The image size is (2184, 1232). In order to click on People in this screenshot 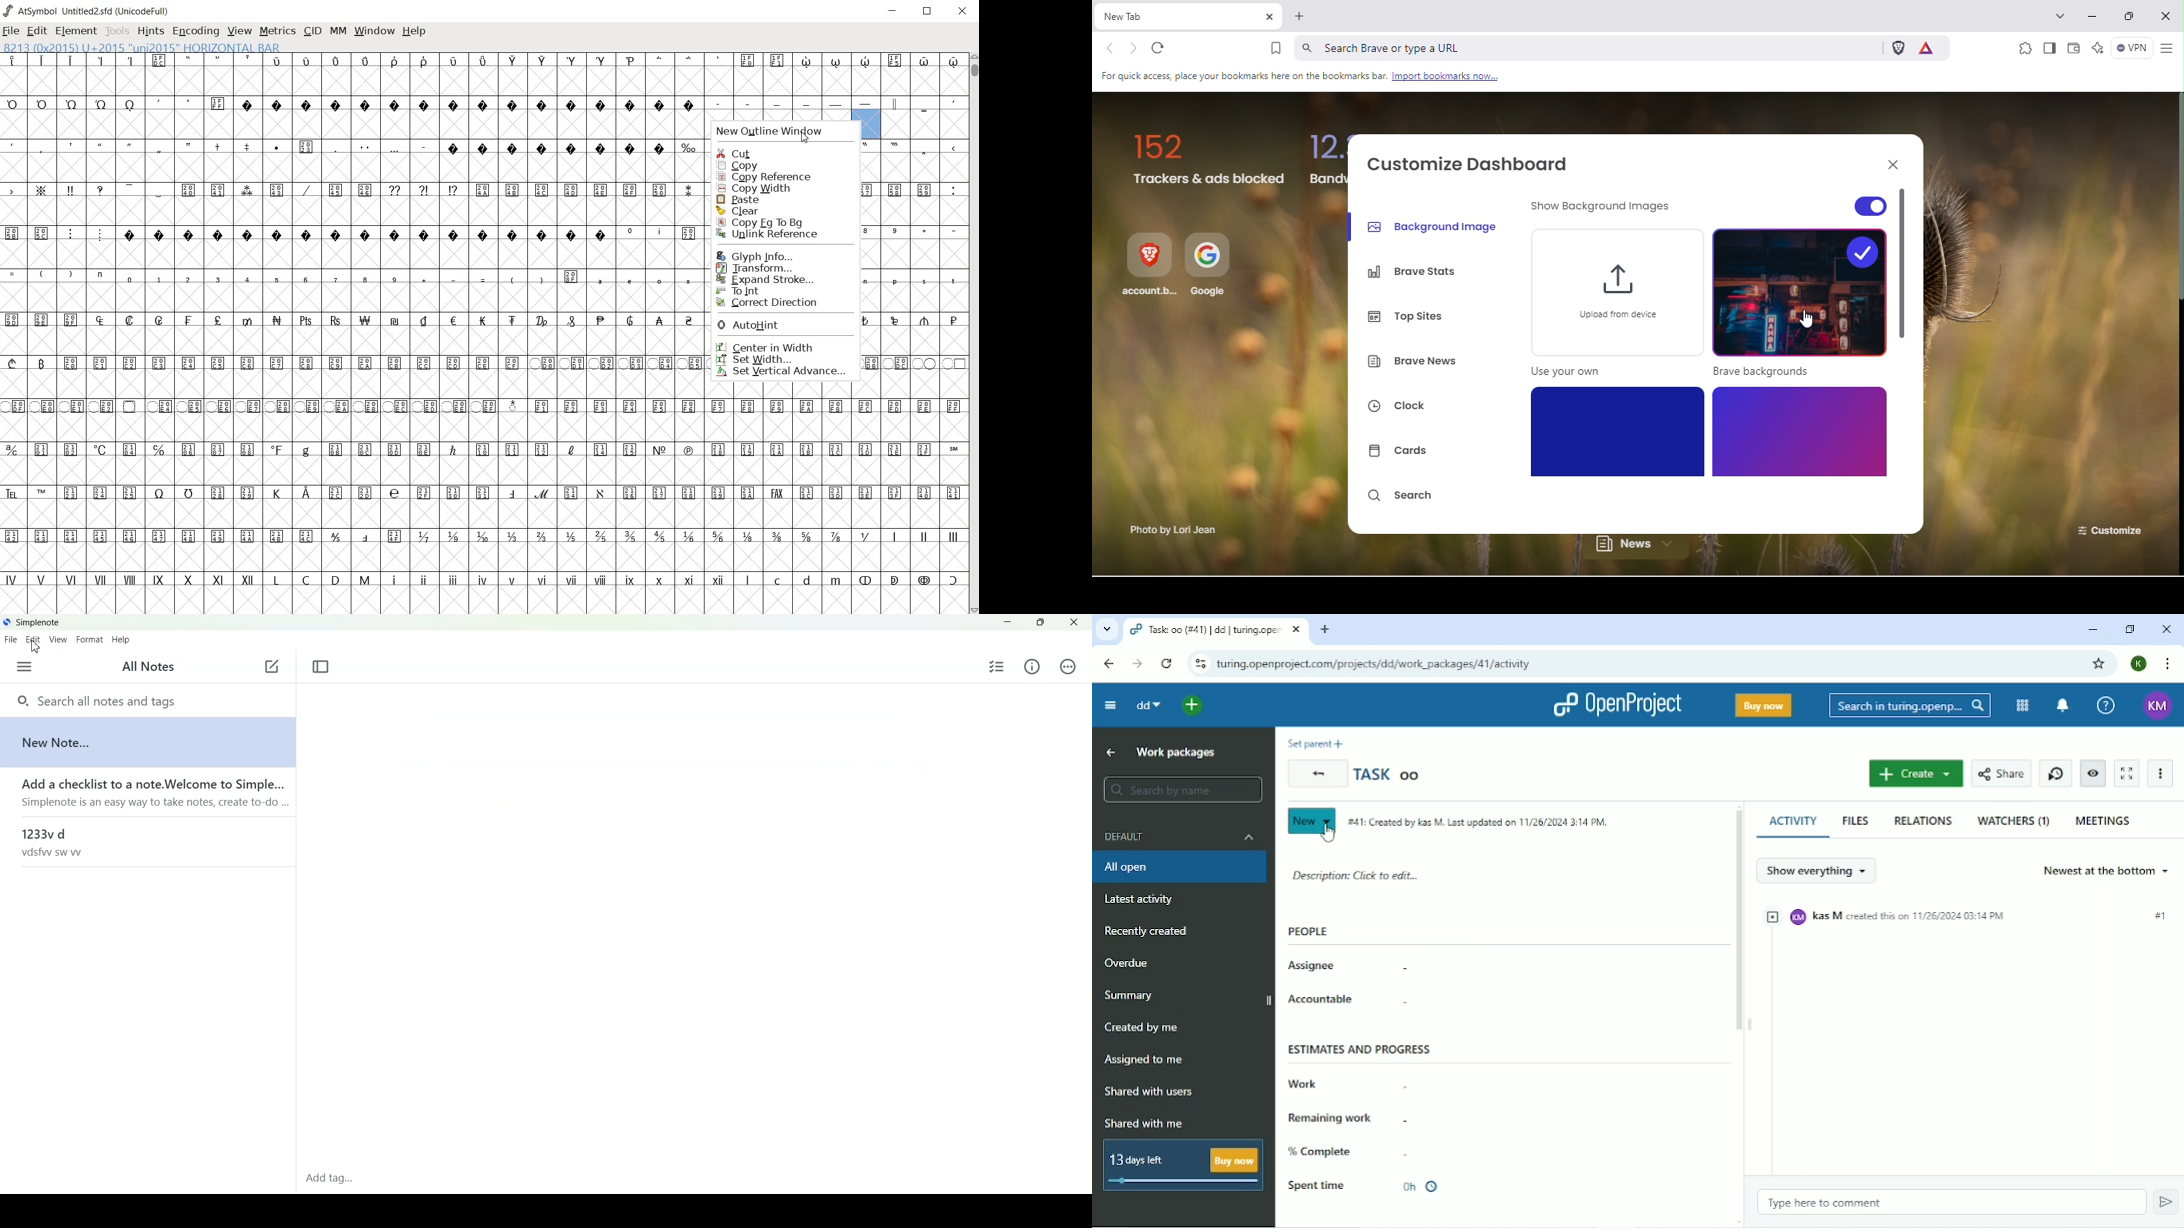, I will do `click(1308, 930)`.